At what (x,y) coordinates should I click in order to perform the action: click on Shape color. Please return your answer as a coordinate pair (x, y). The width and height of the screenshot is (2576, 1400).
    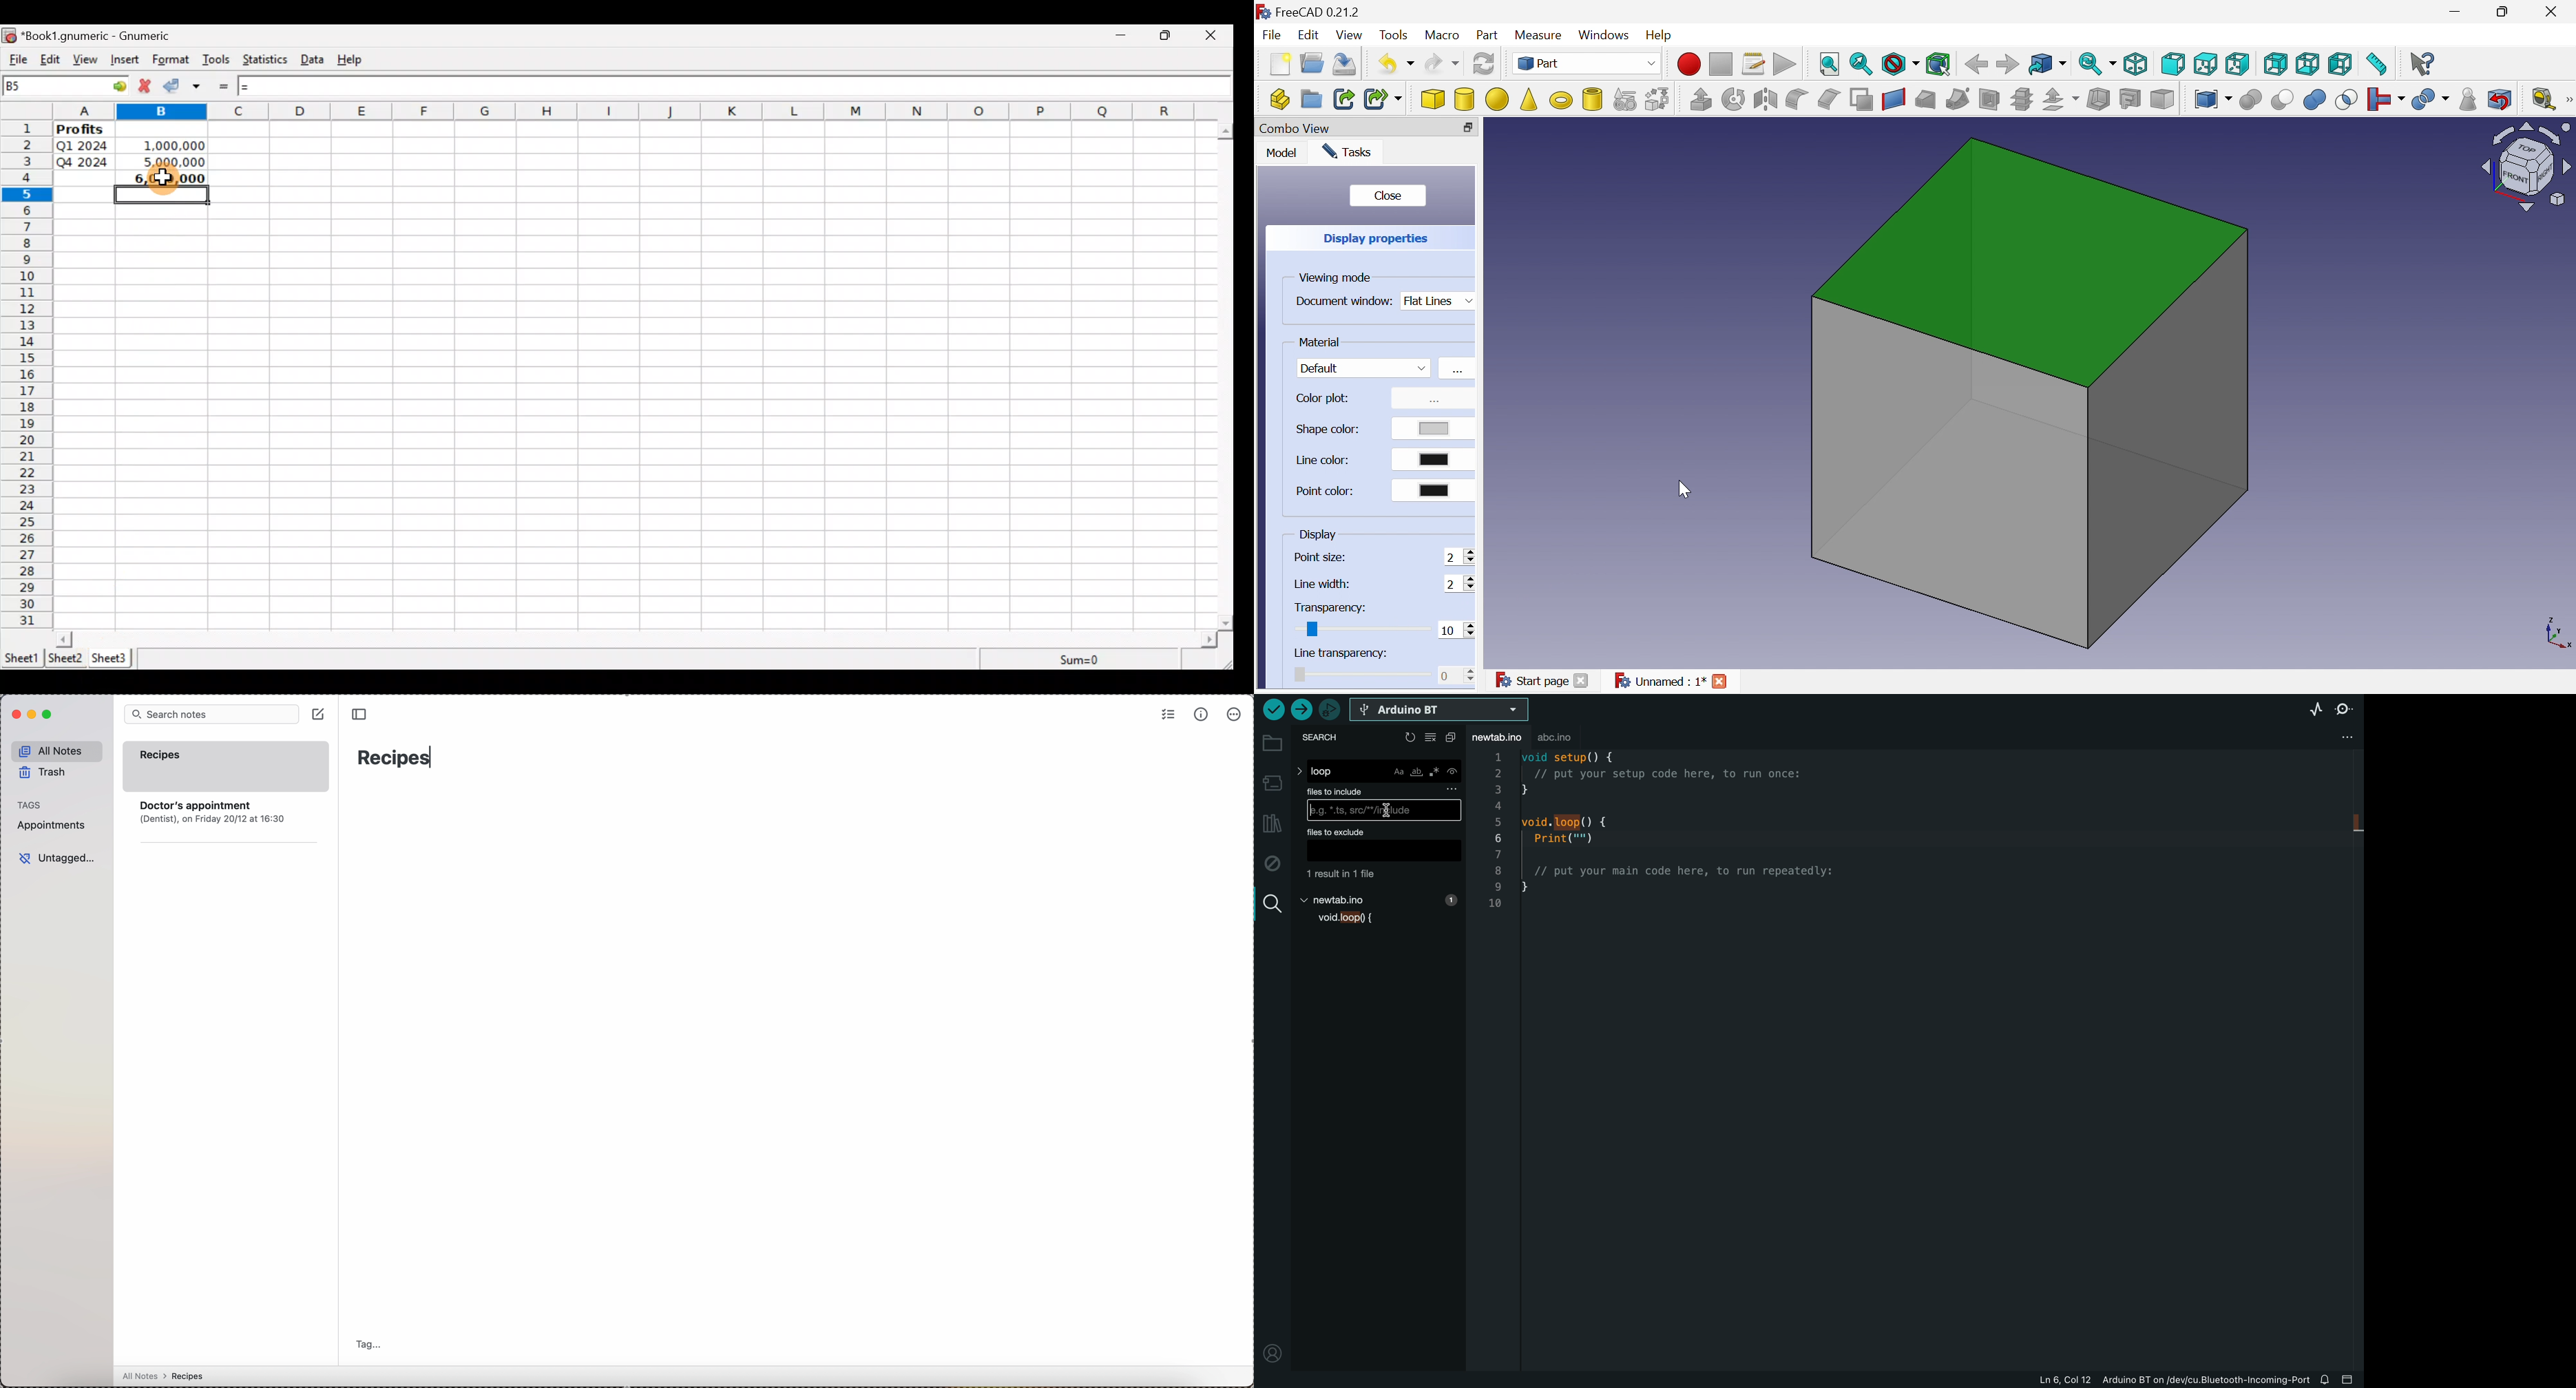
    Looking at the image, I should click on (1329, 430).